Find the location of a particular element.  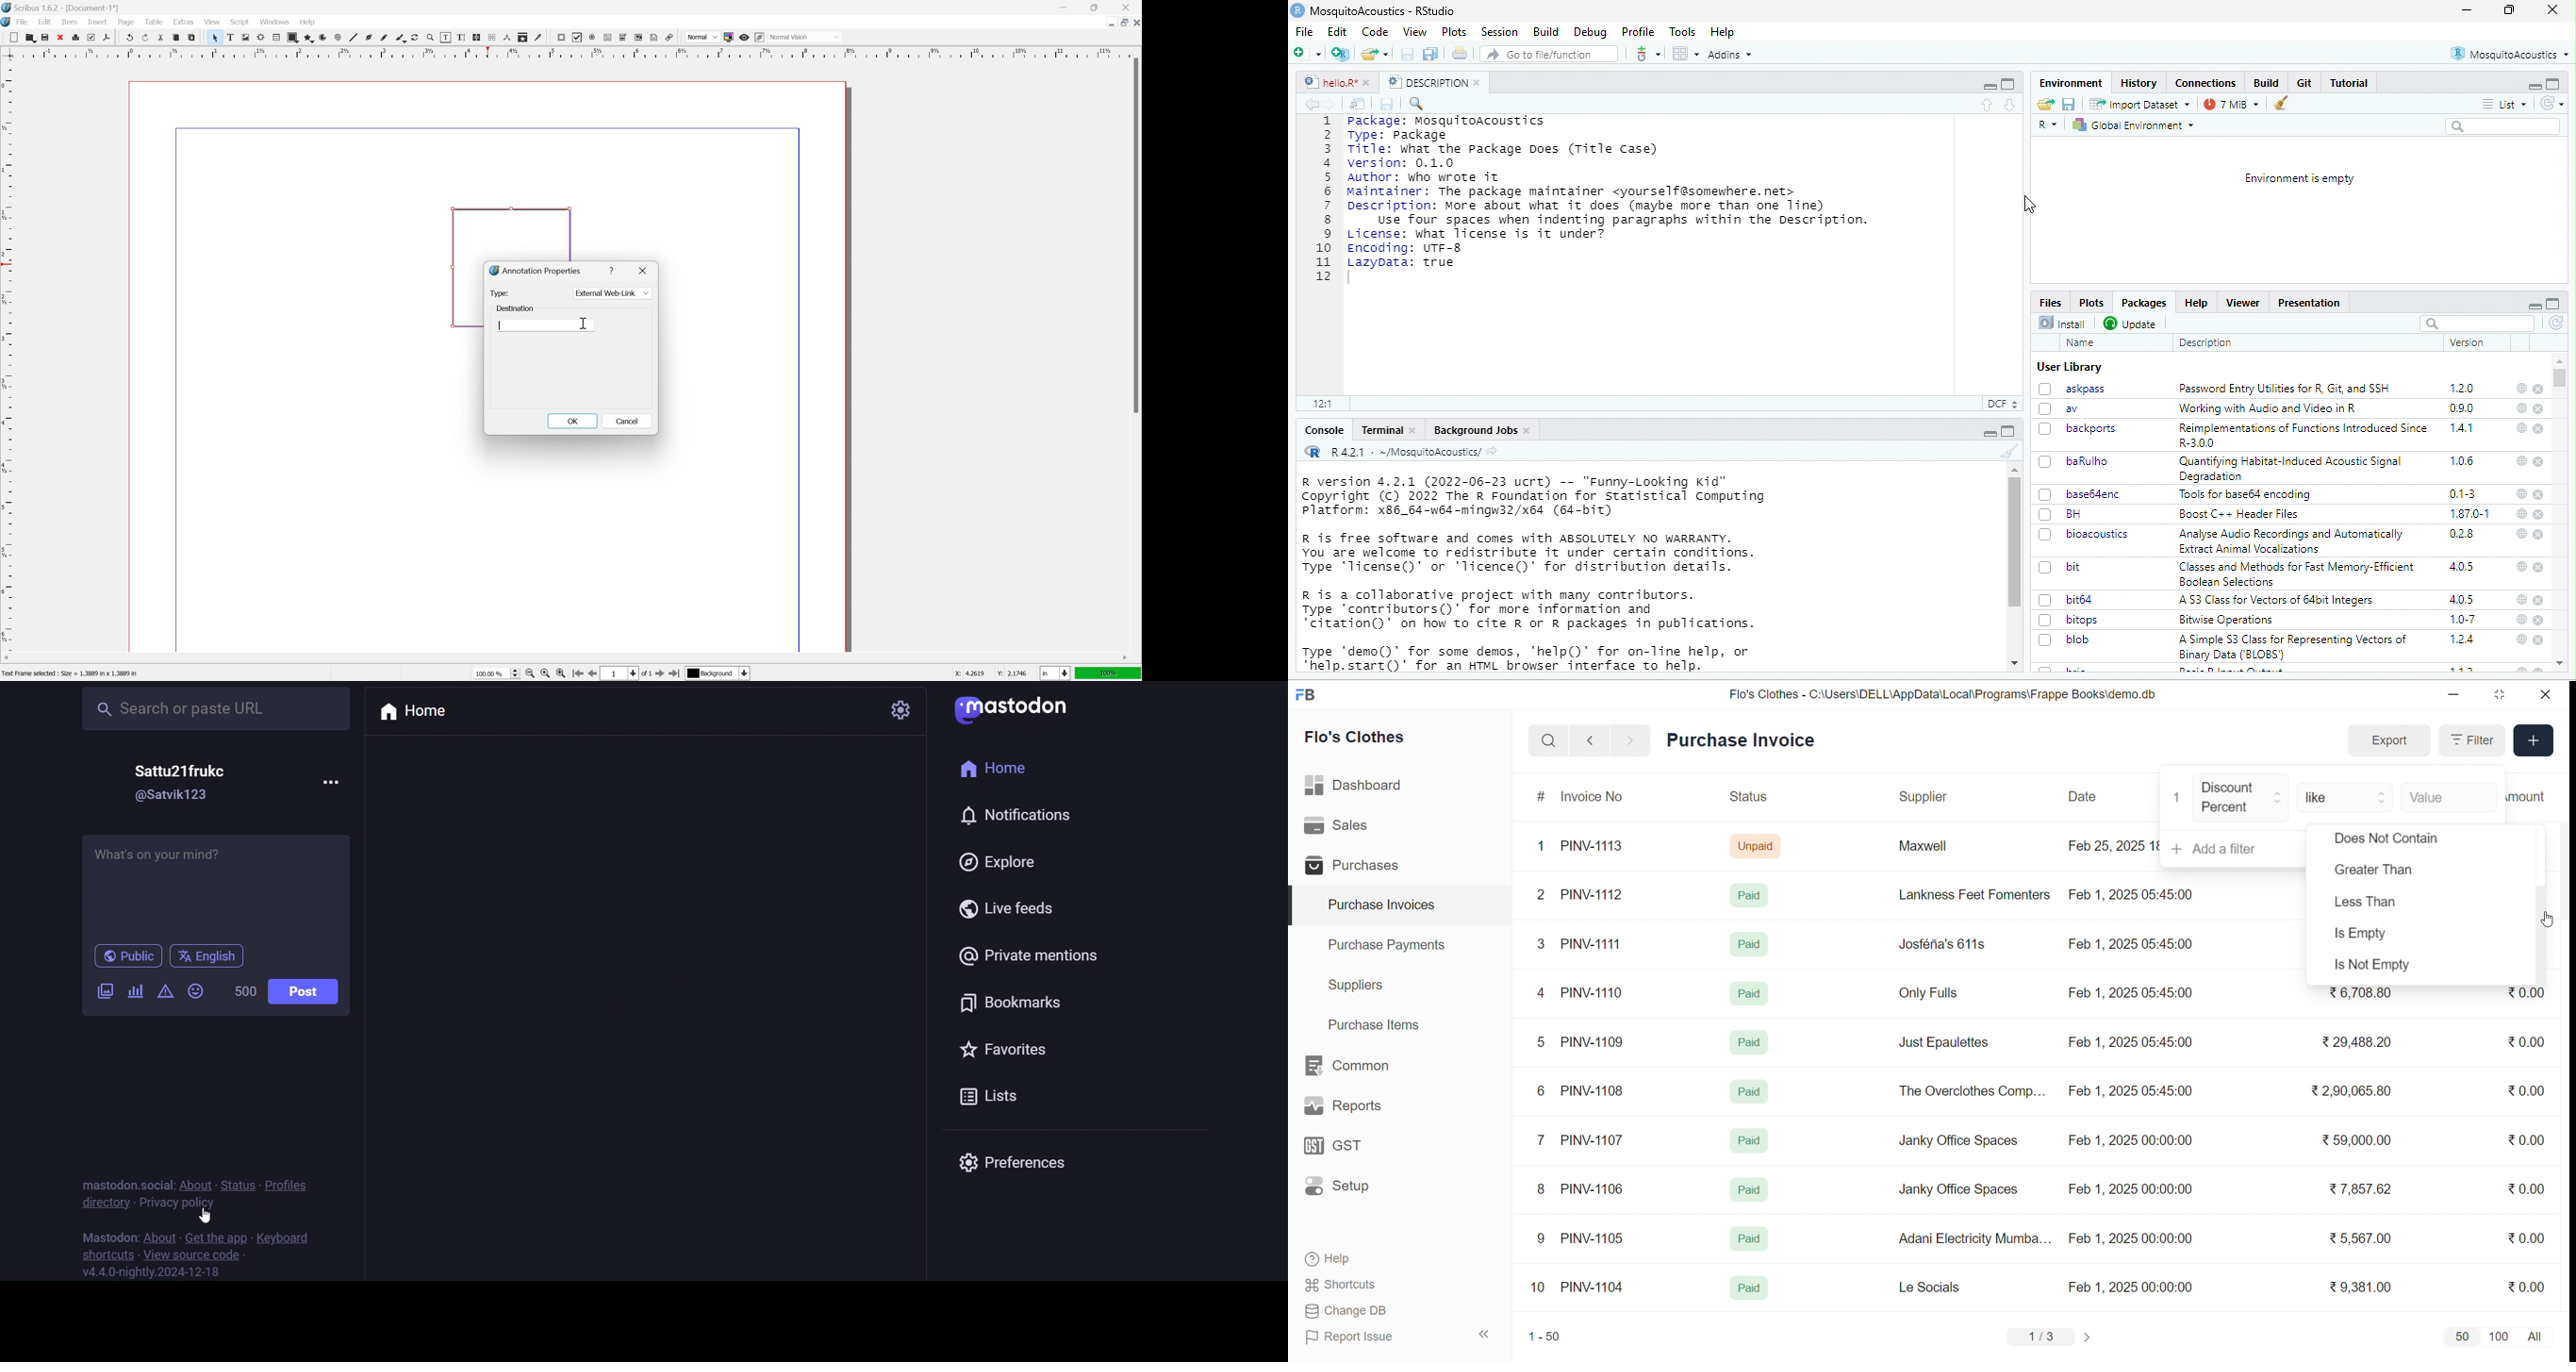

Paid is located at coordinates (1748, 1239).